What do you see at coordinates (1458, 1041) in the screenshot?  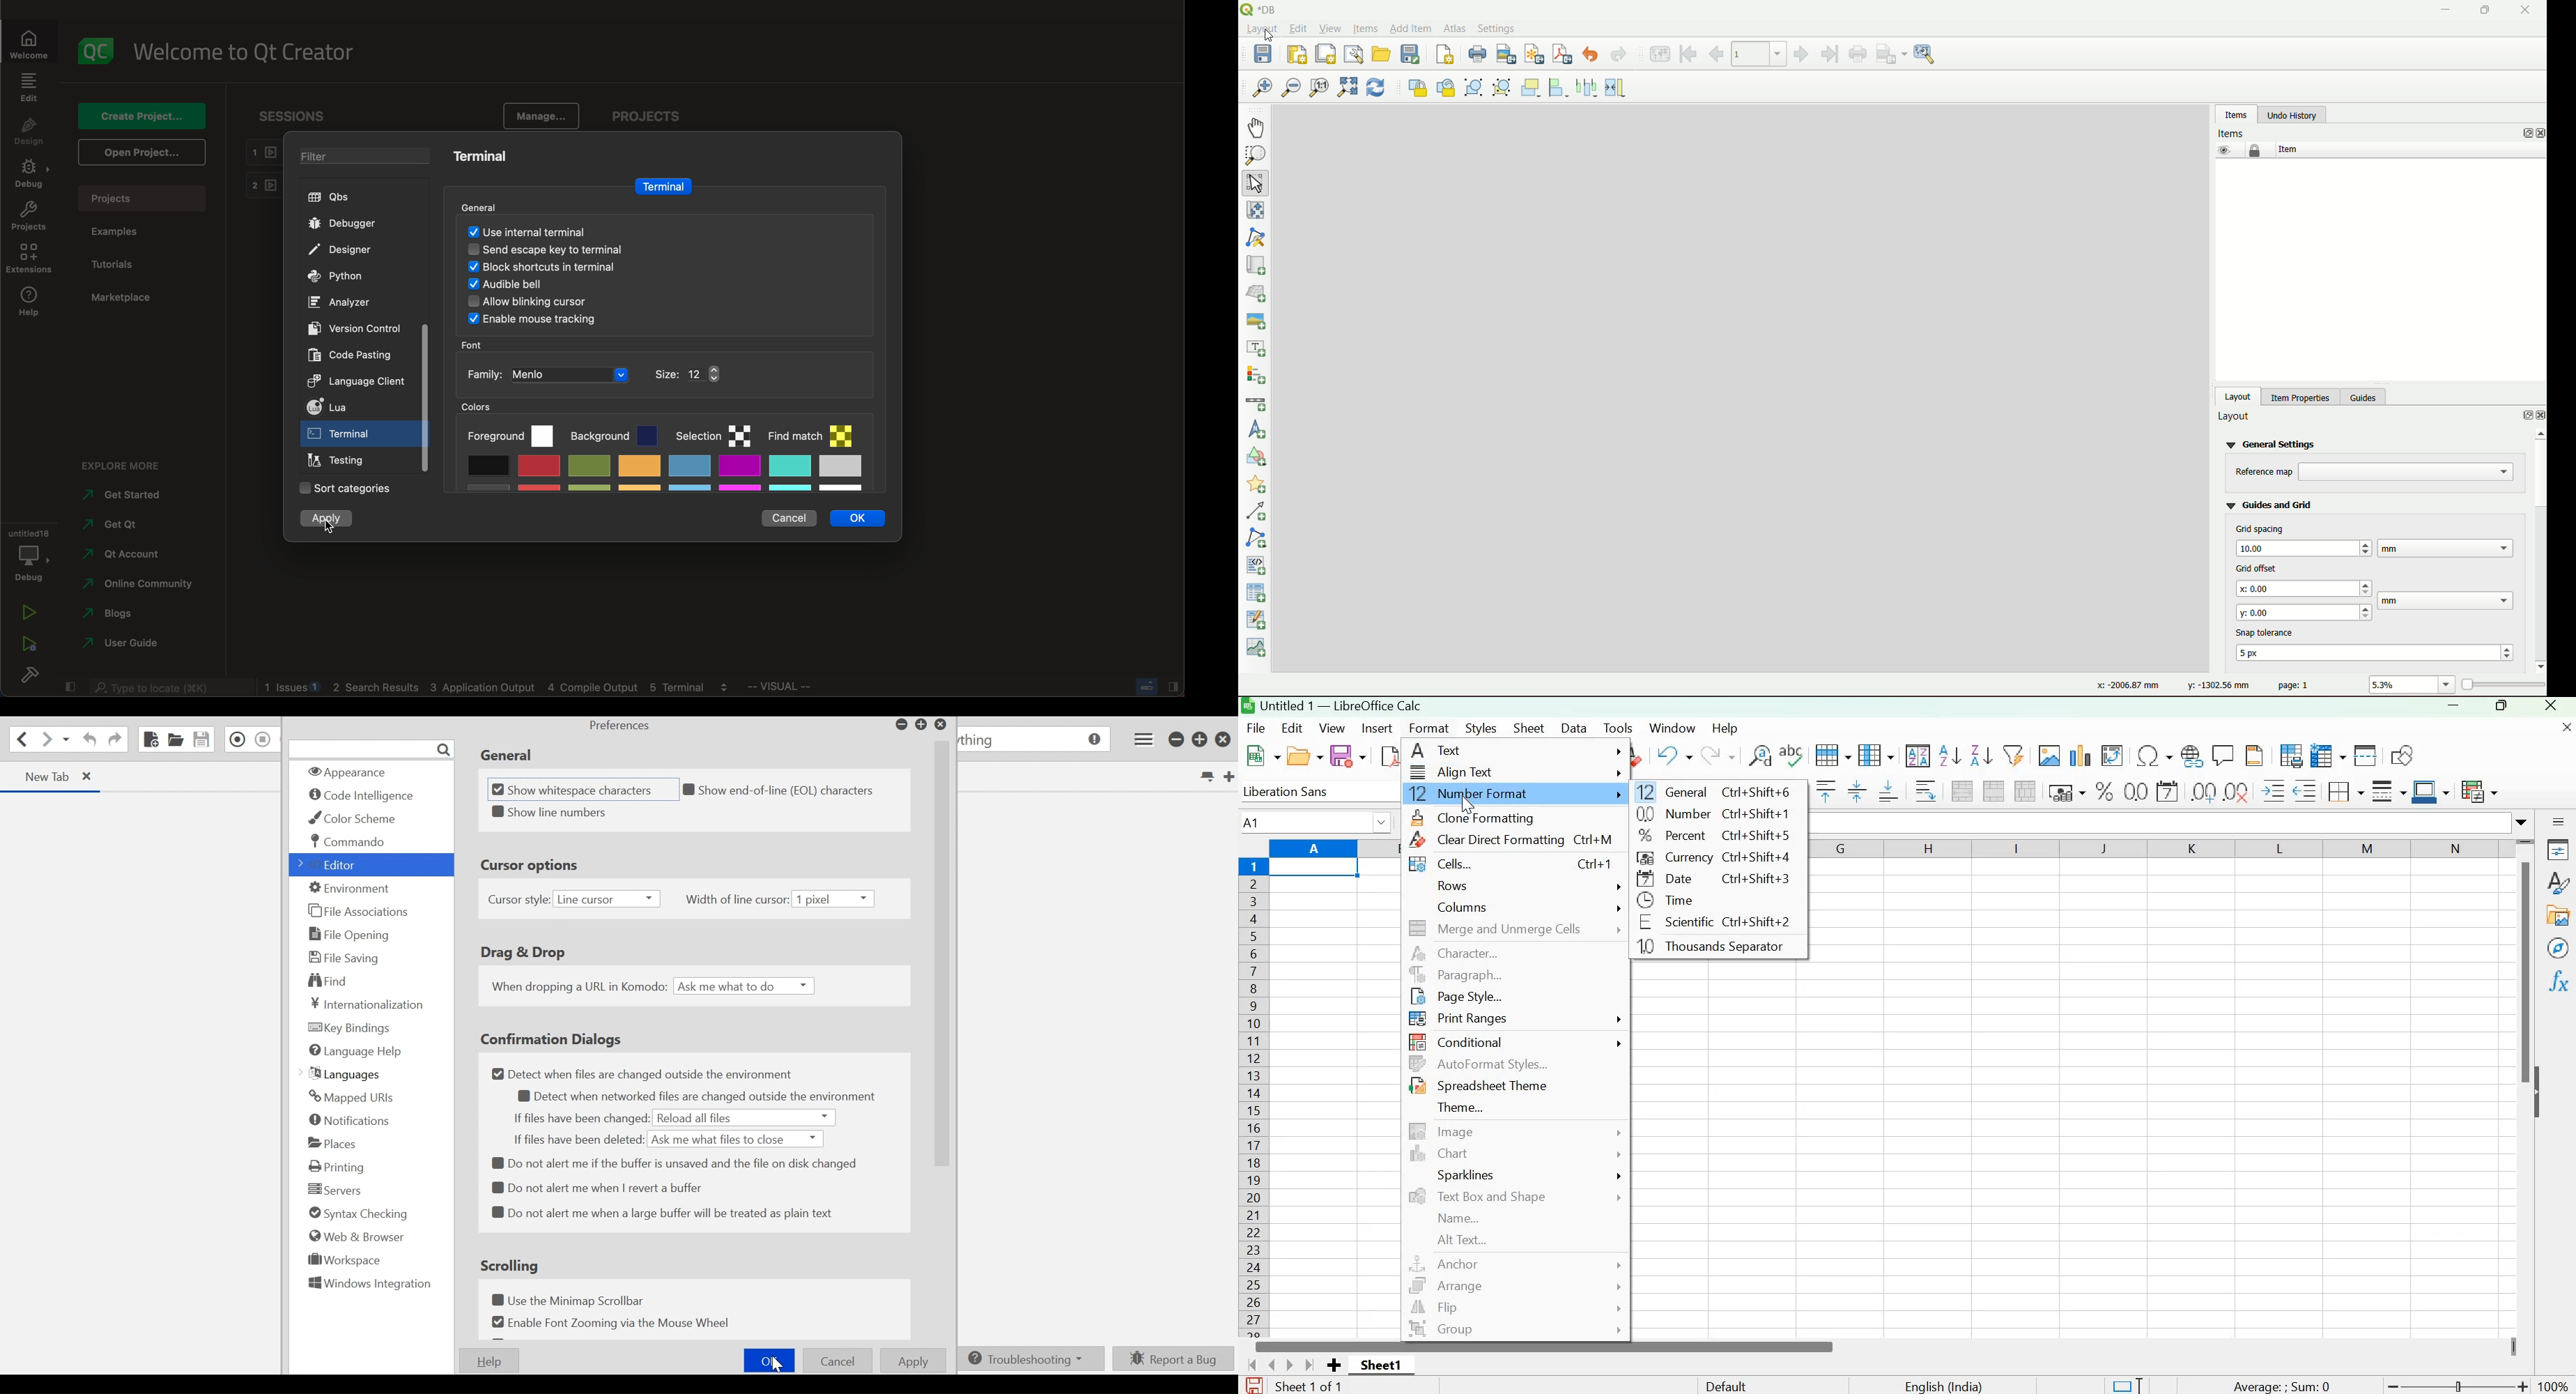 I see `Conditional` at bounding box center [1458, 1041].